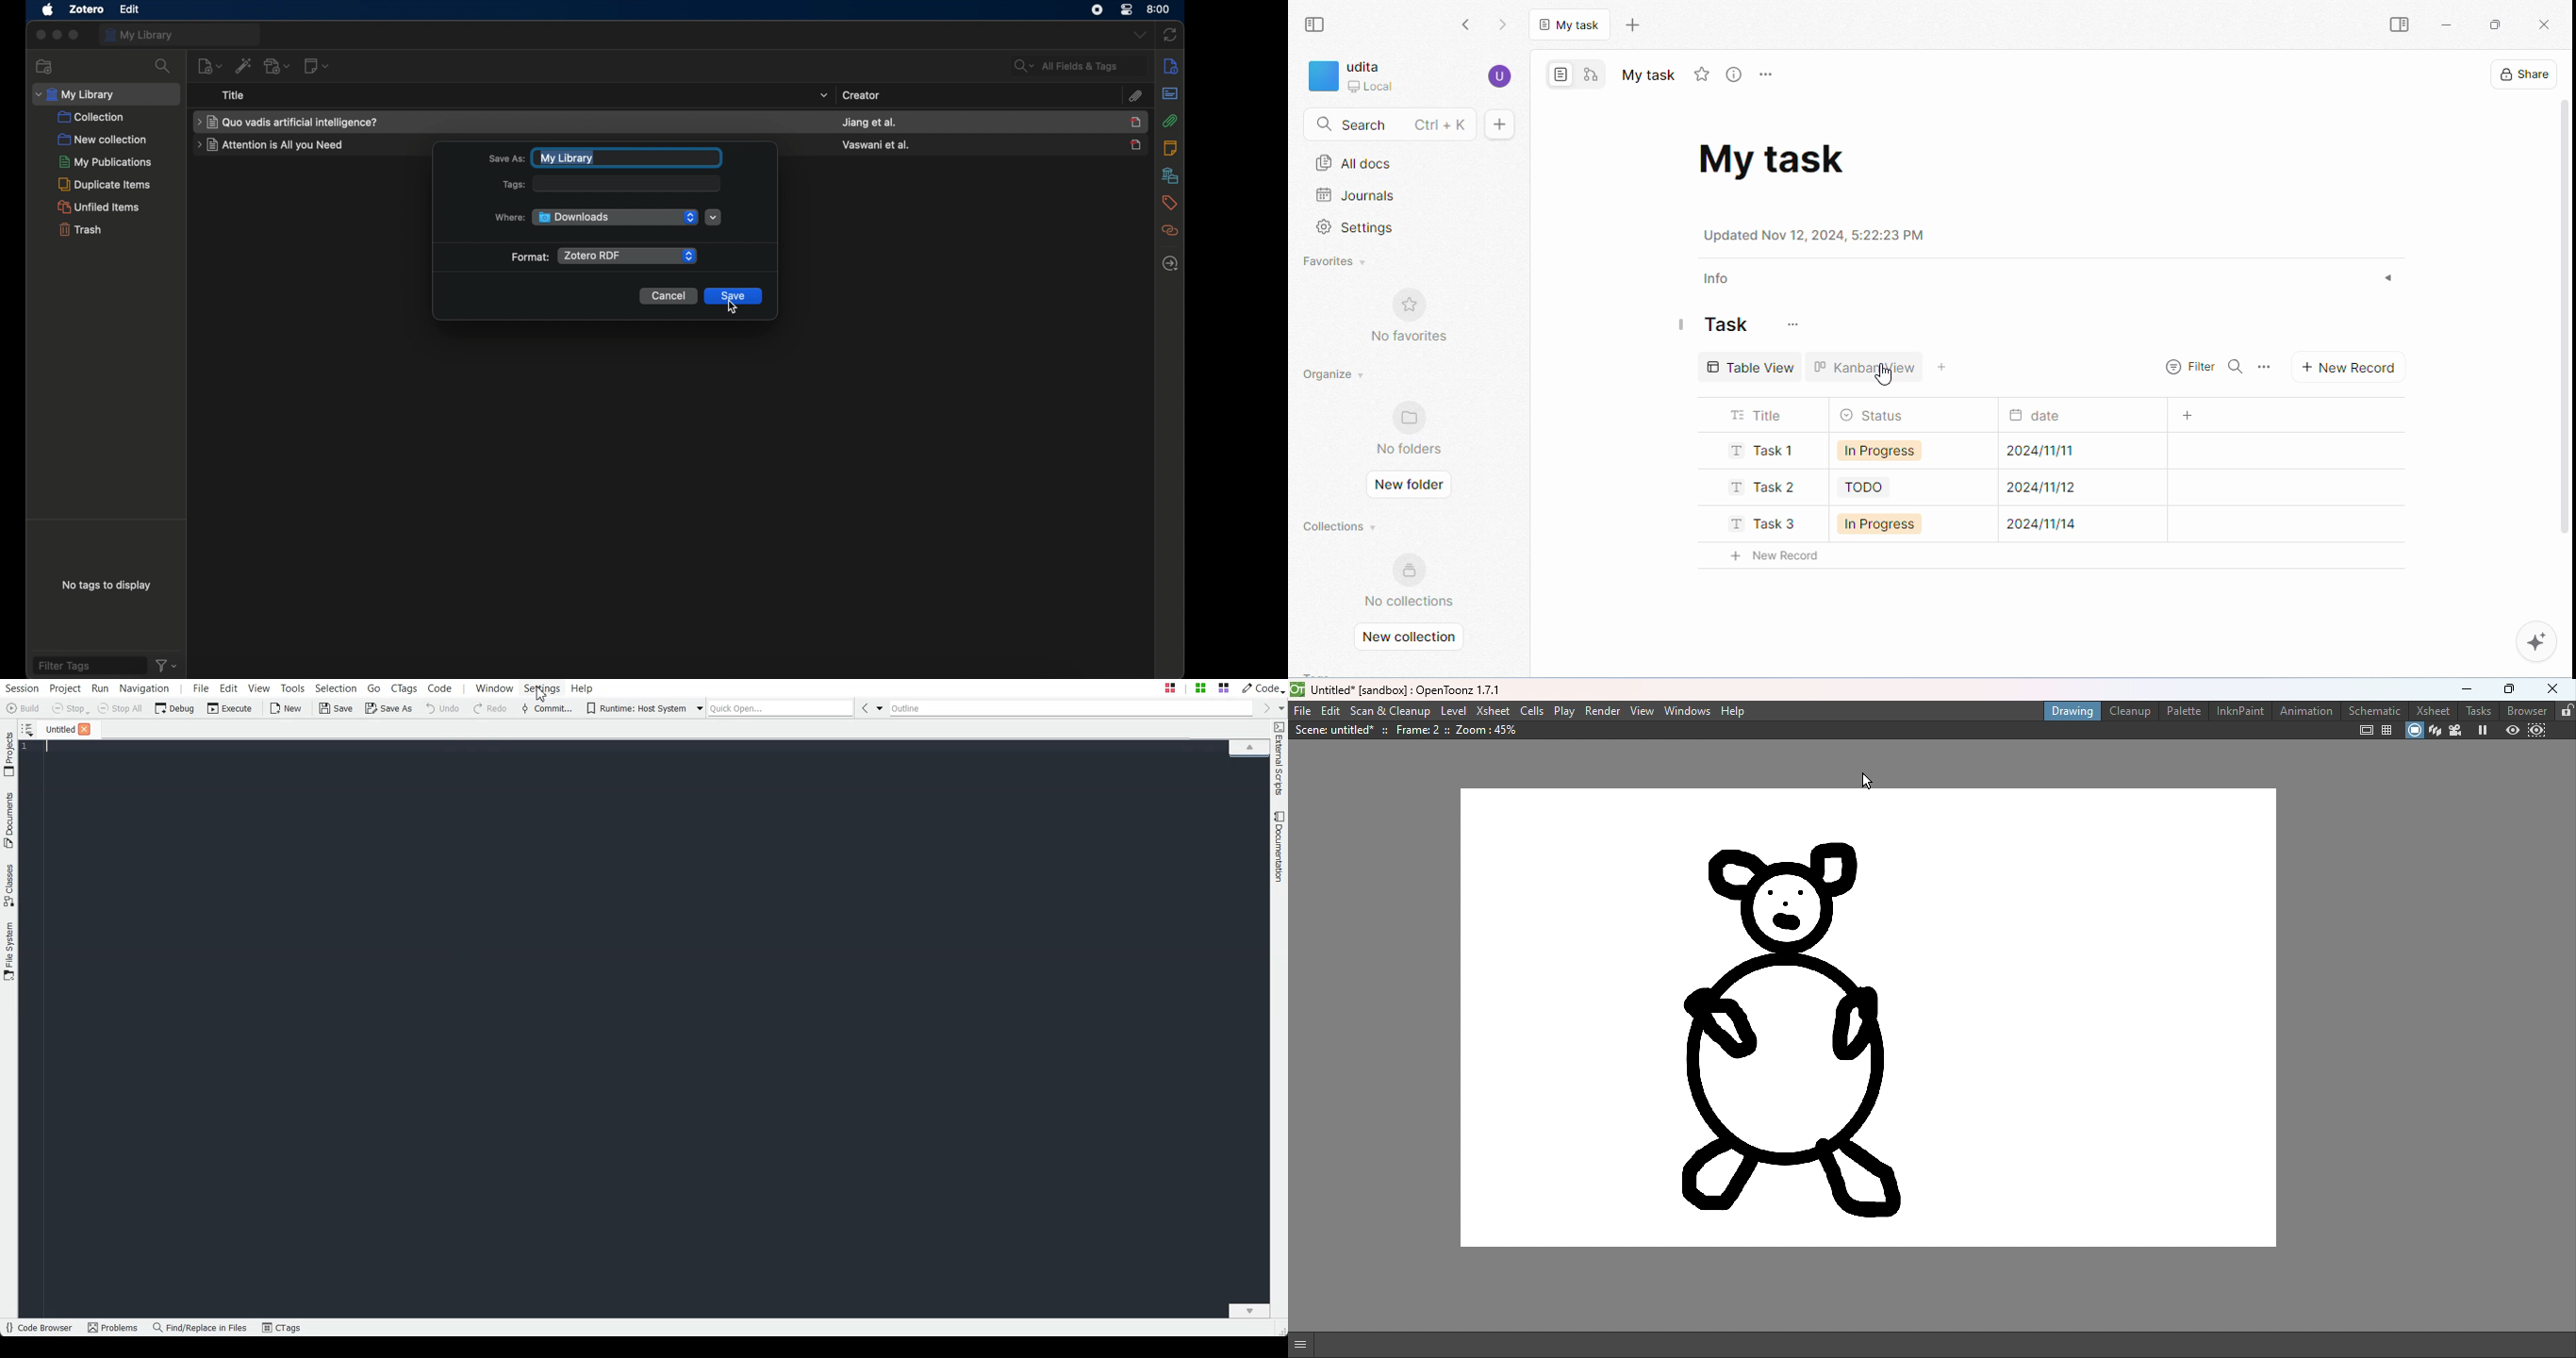  What do you see at coordinates (1343, 376) in the screenshot?
I see `organize` at bounding box center [1343, 376].